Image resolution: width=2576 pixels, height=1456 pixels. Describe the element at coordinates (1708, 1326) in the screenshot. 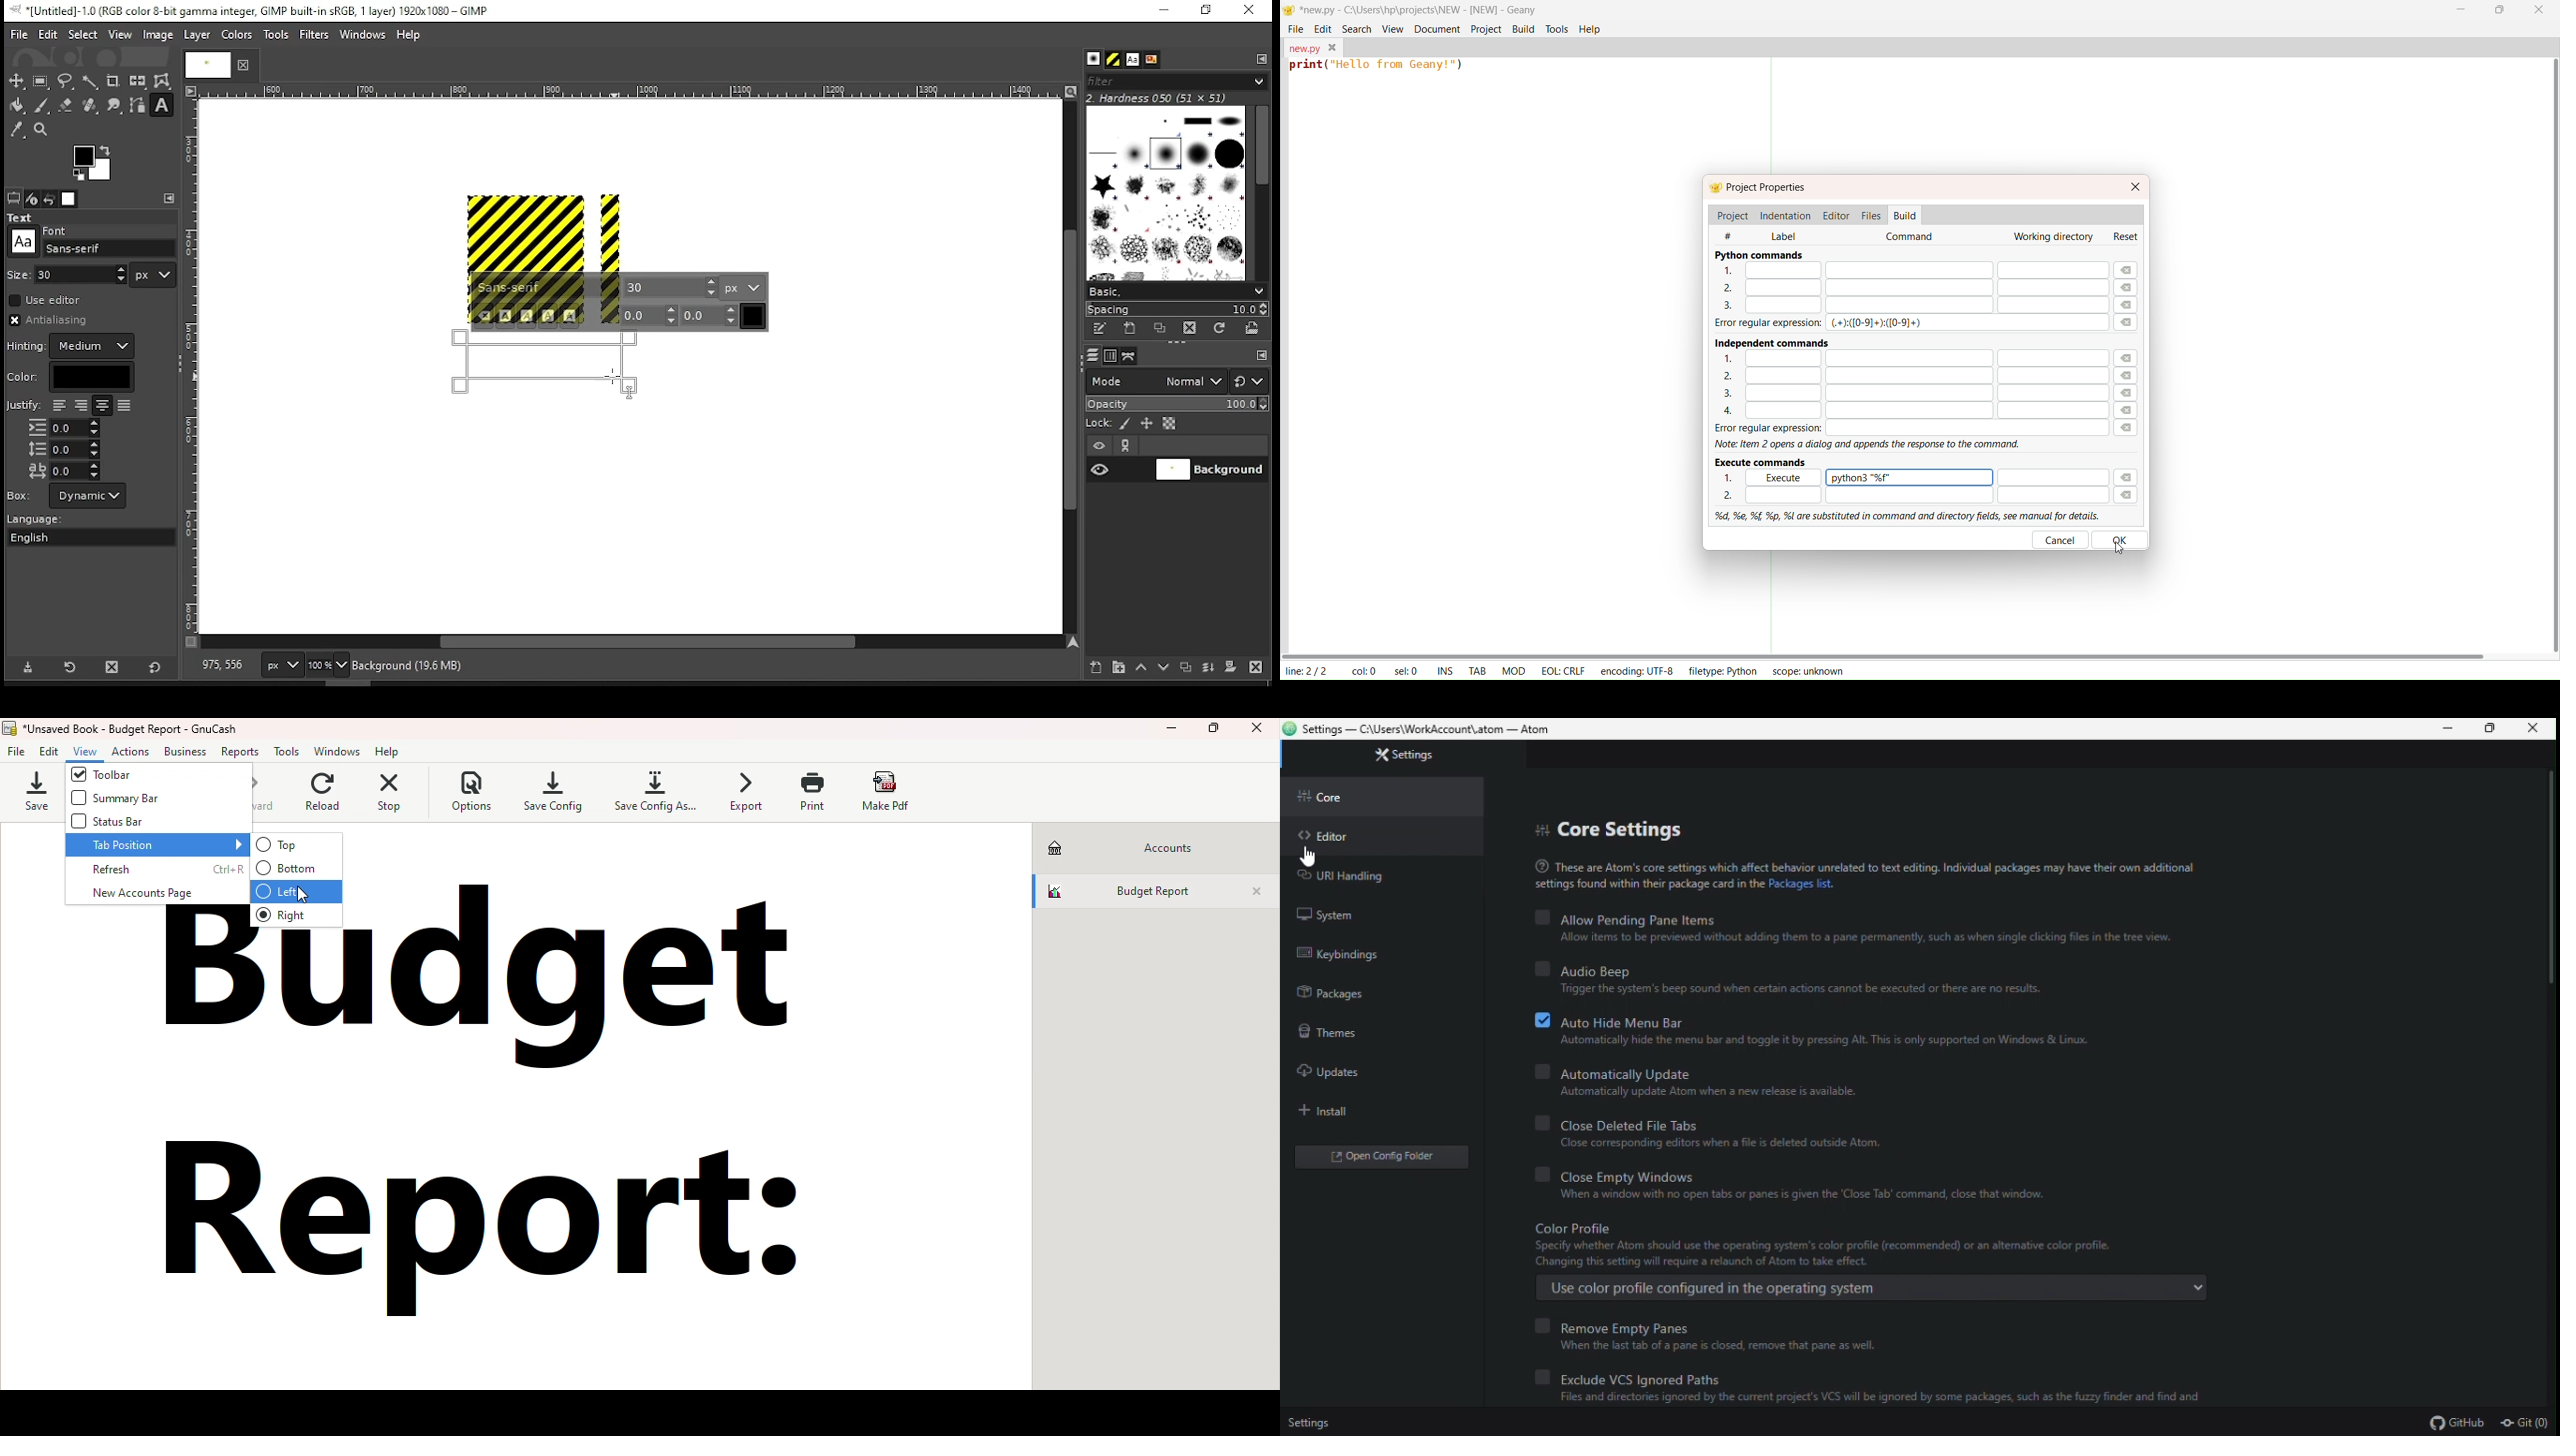

I see `Remove empty panes` at that location.